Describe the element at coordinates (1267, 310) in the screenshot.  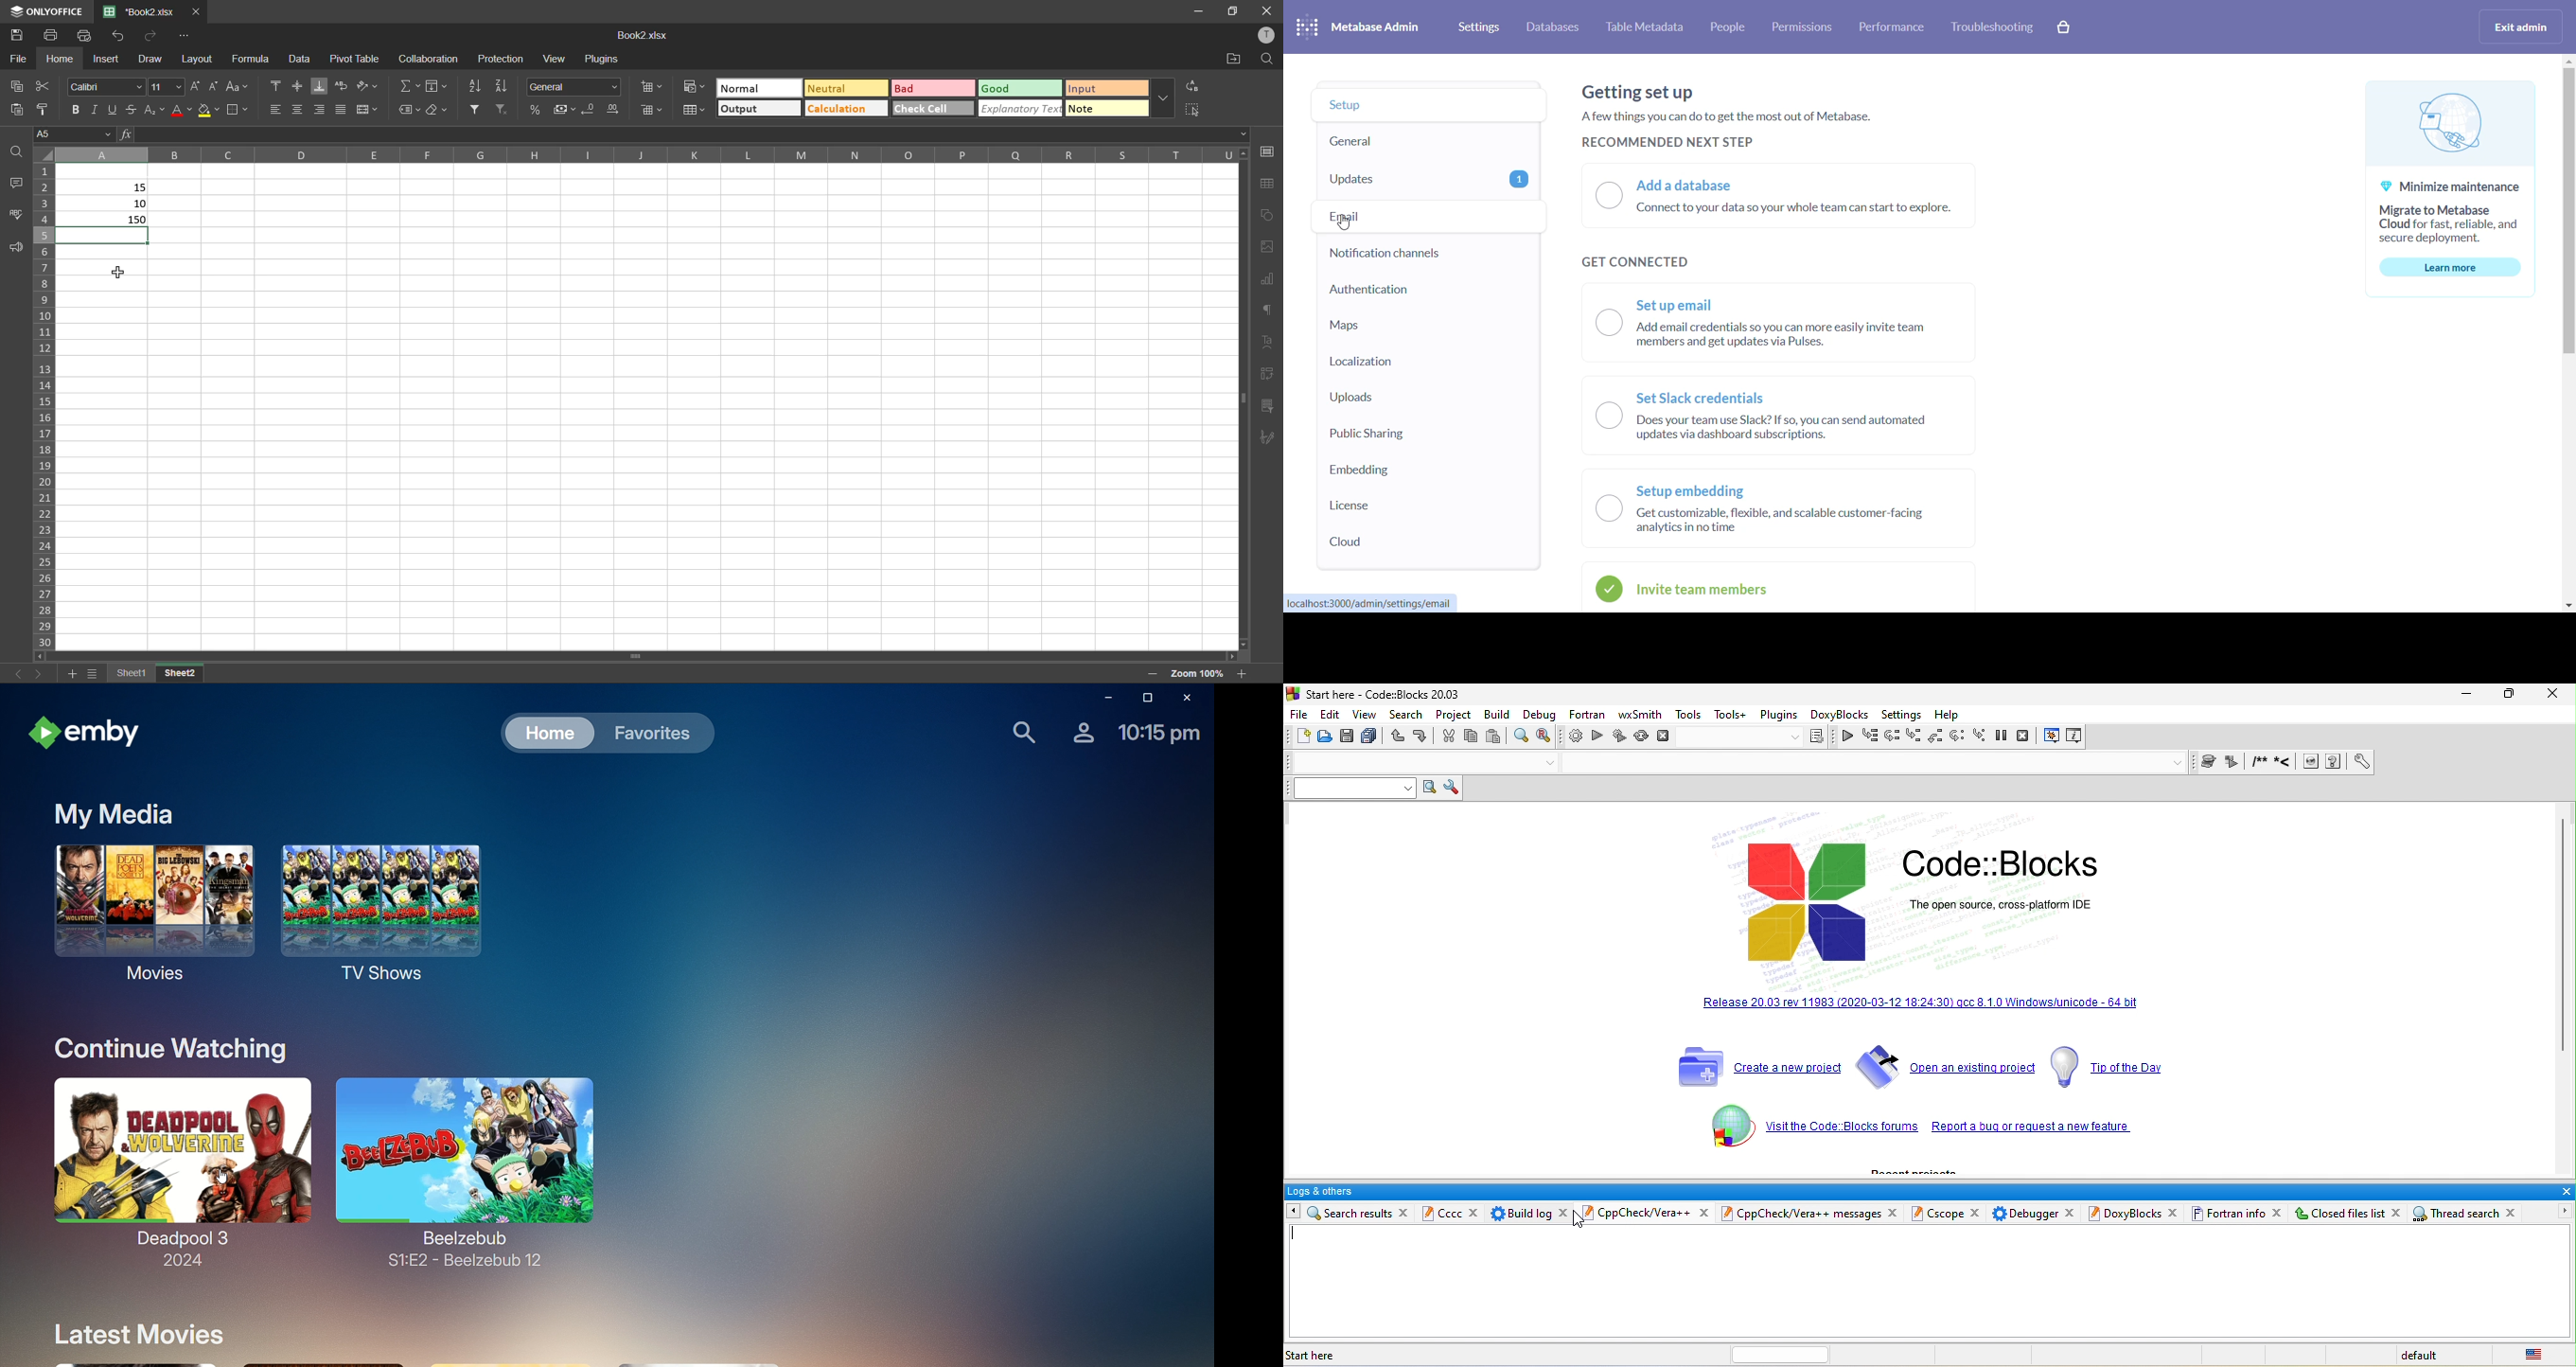
I see `paragraph` at that location.